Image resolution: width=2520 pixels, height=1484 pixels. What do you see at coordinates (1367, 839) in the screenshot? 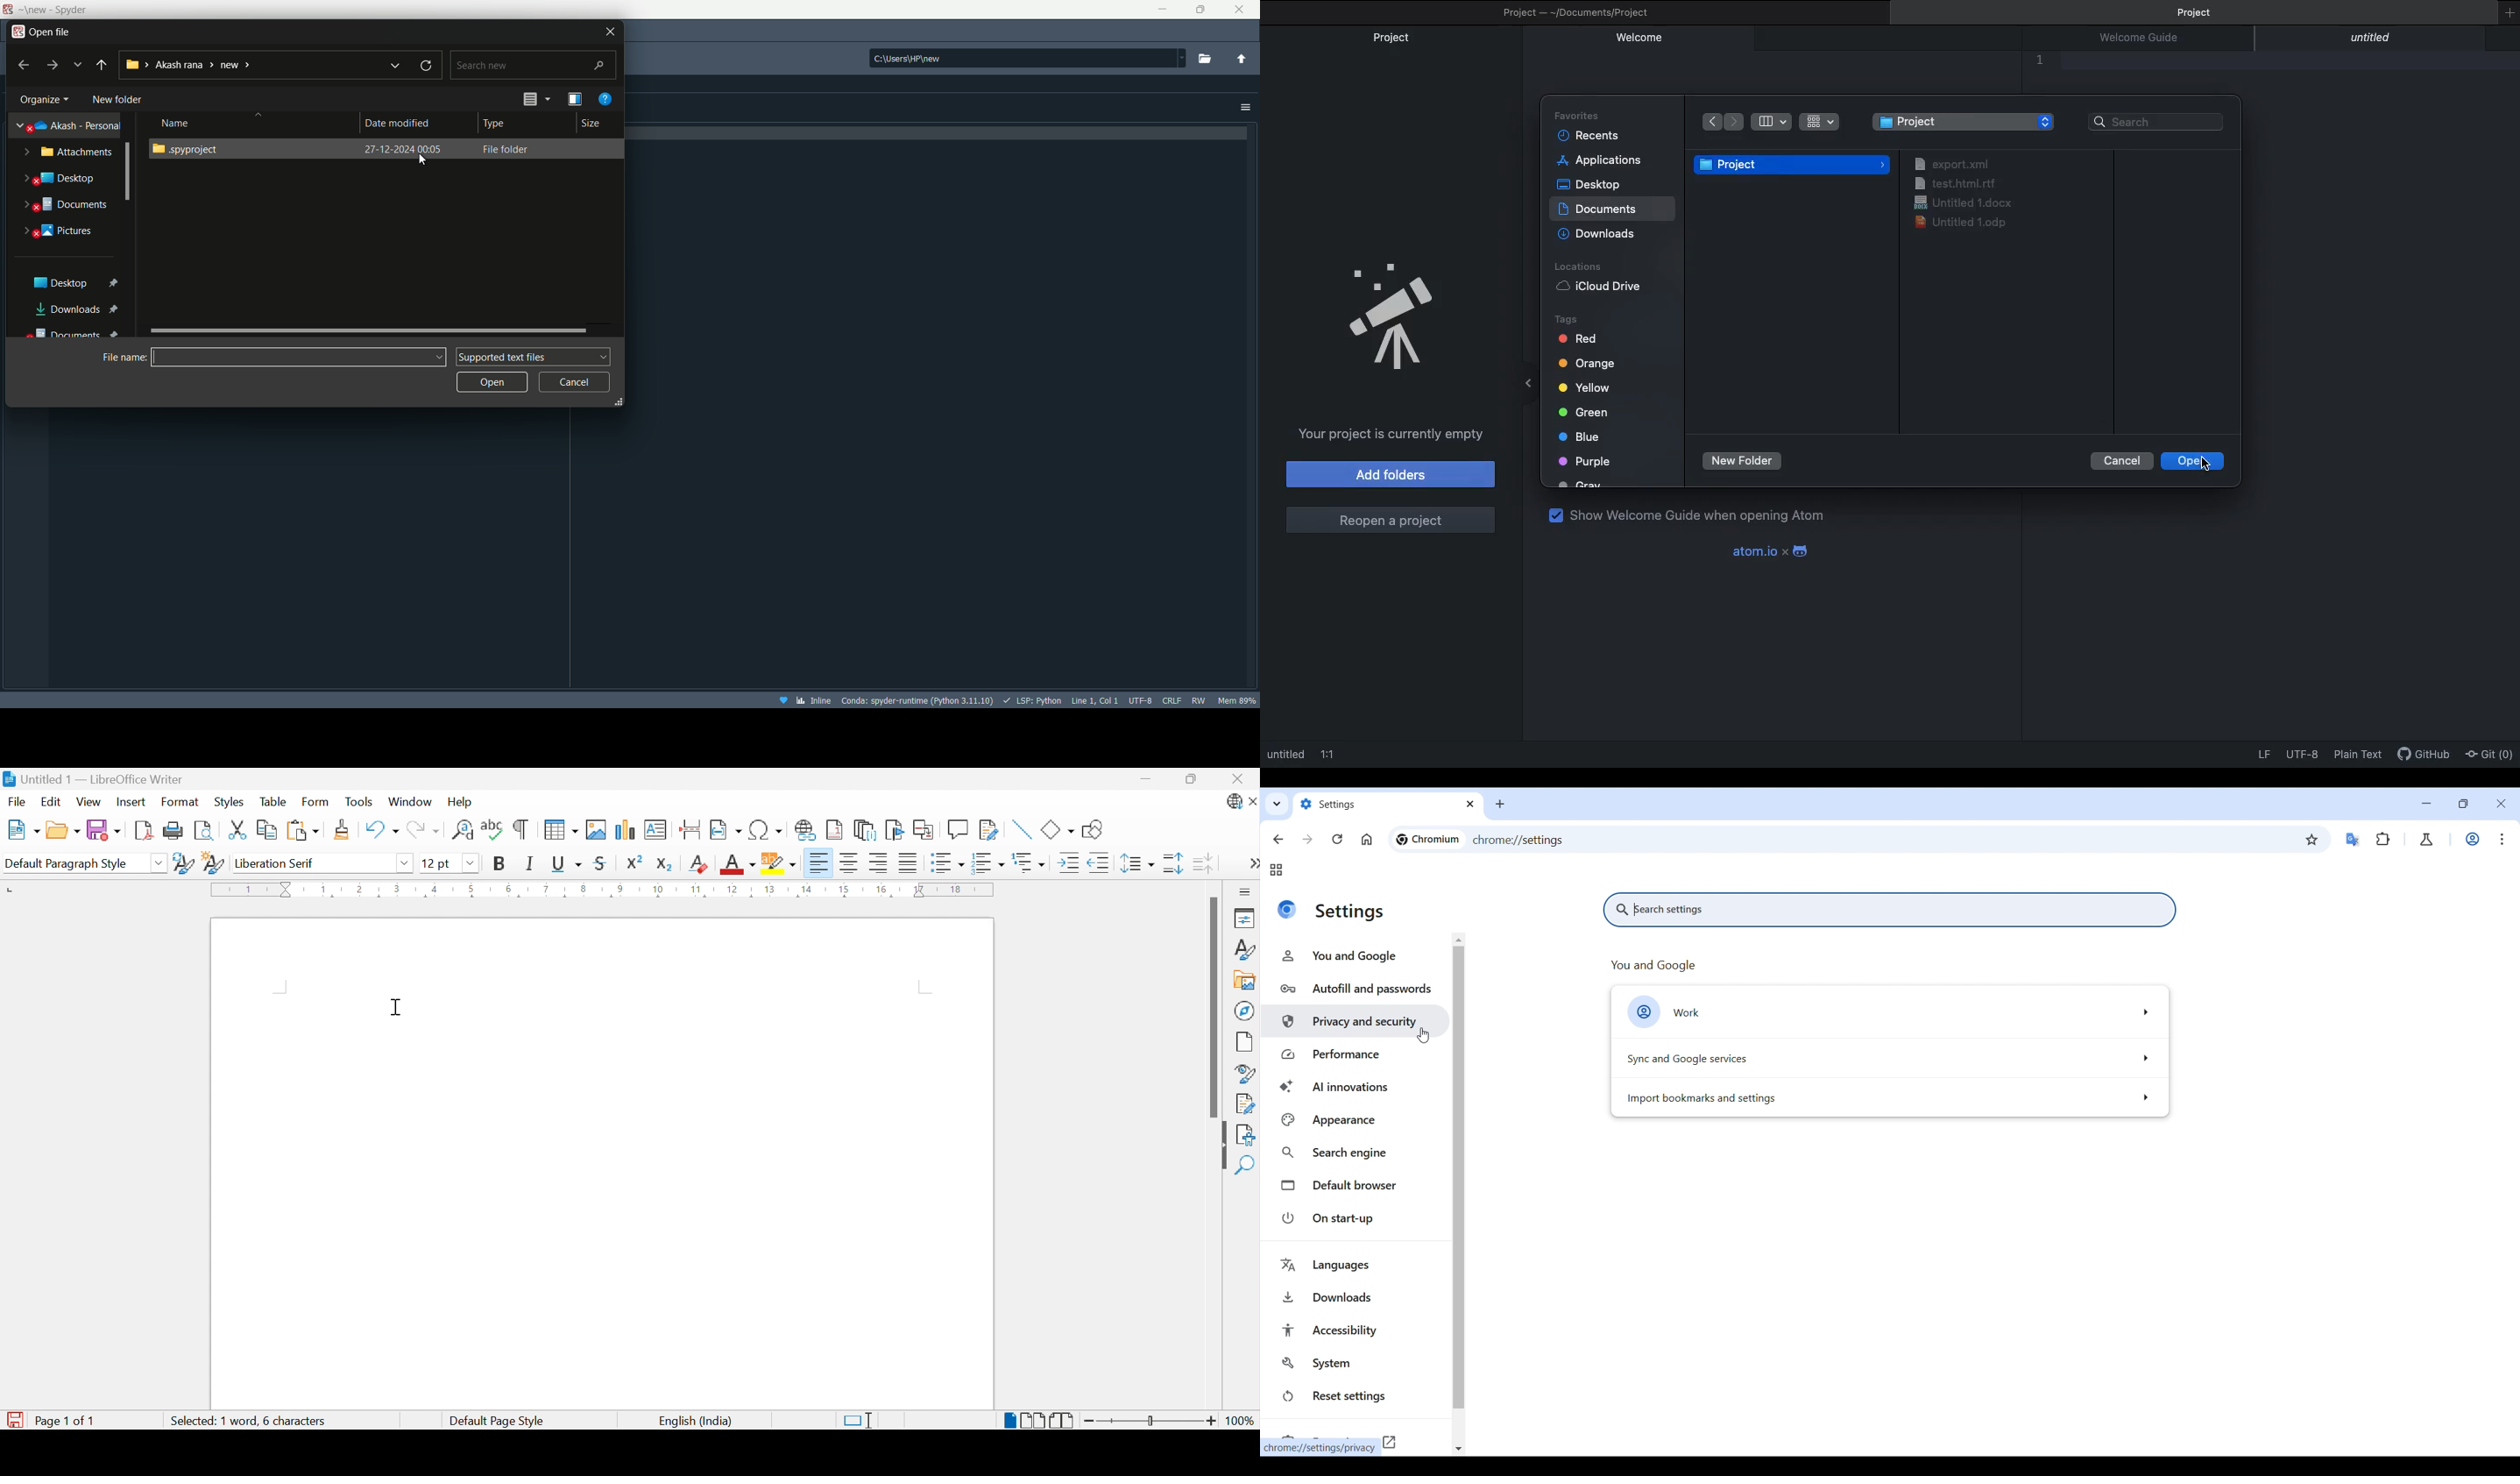
I see `Click to go to homepage` at bounding box center [1367, 839].